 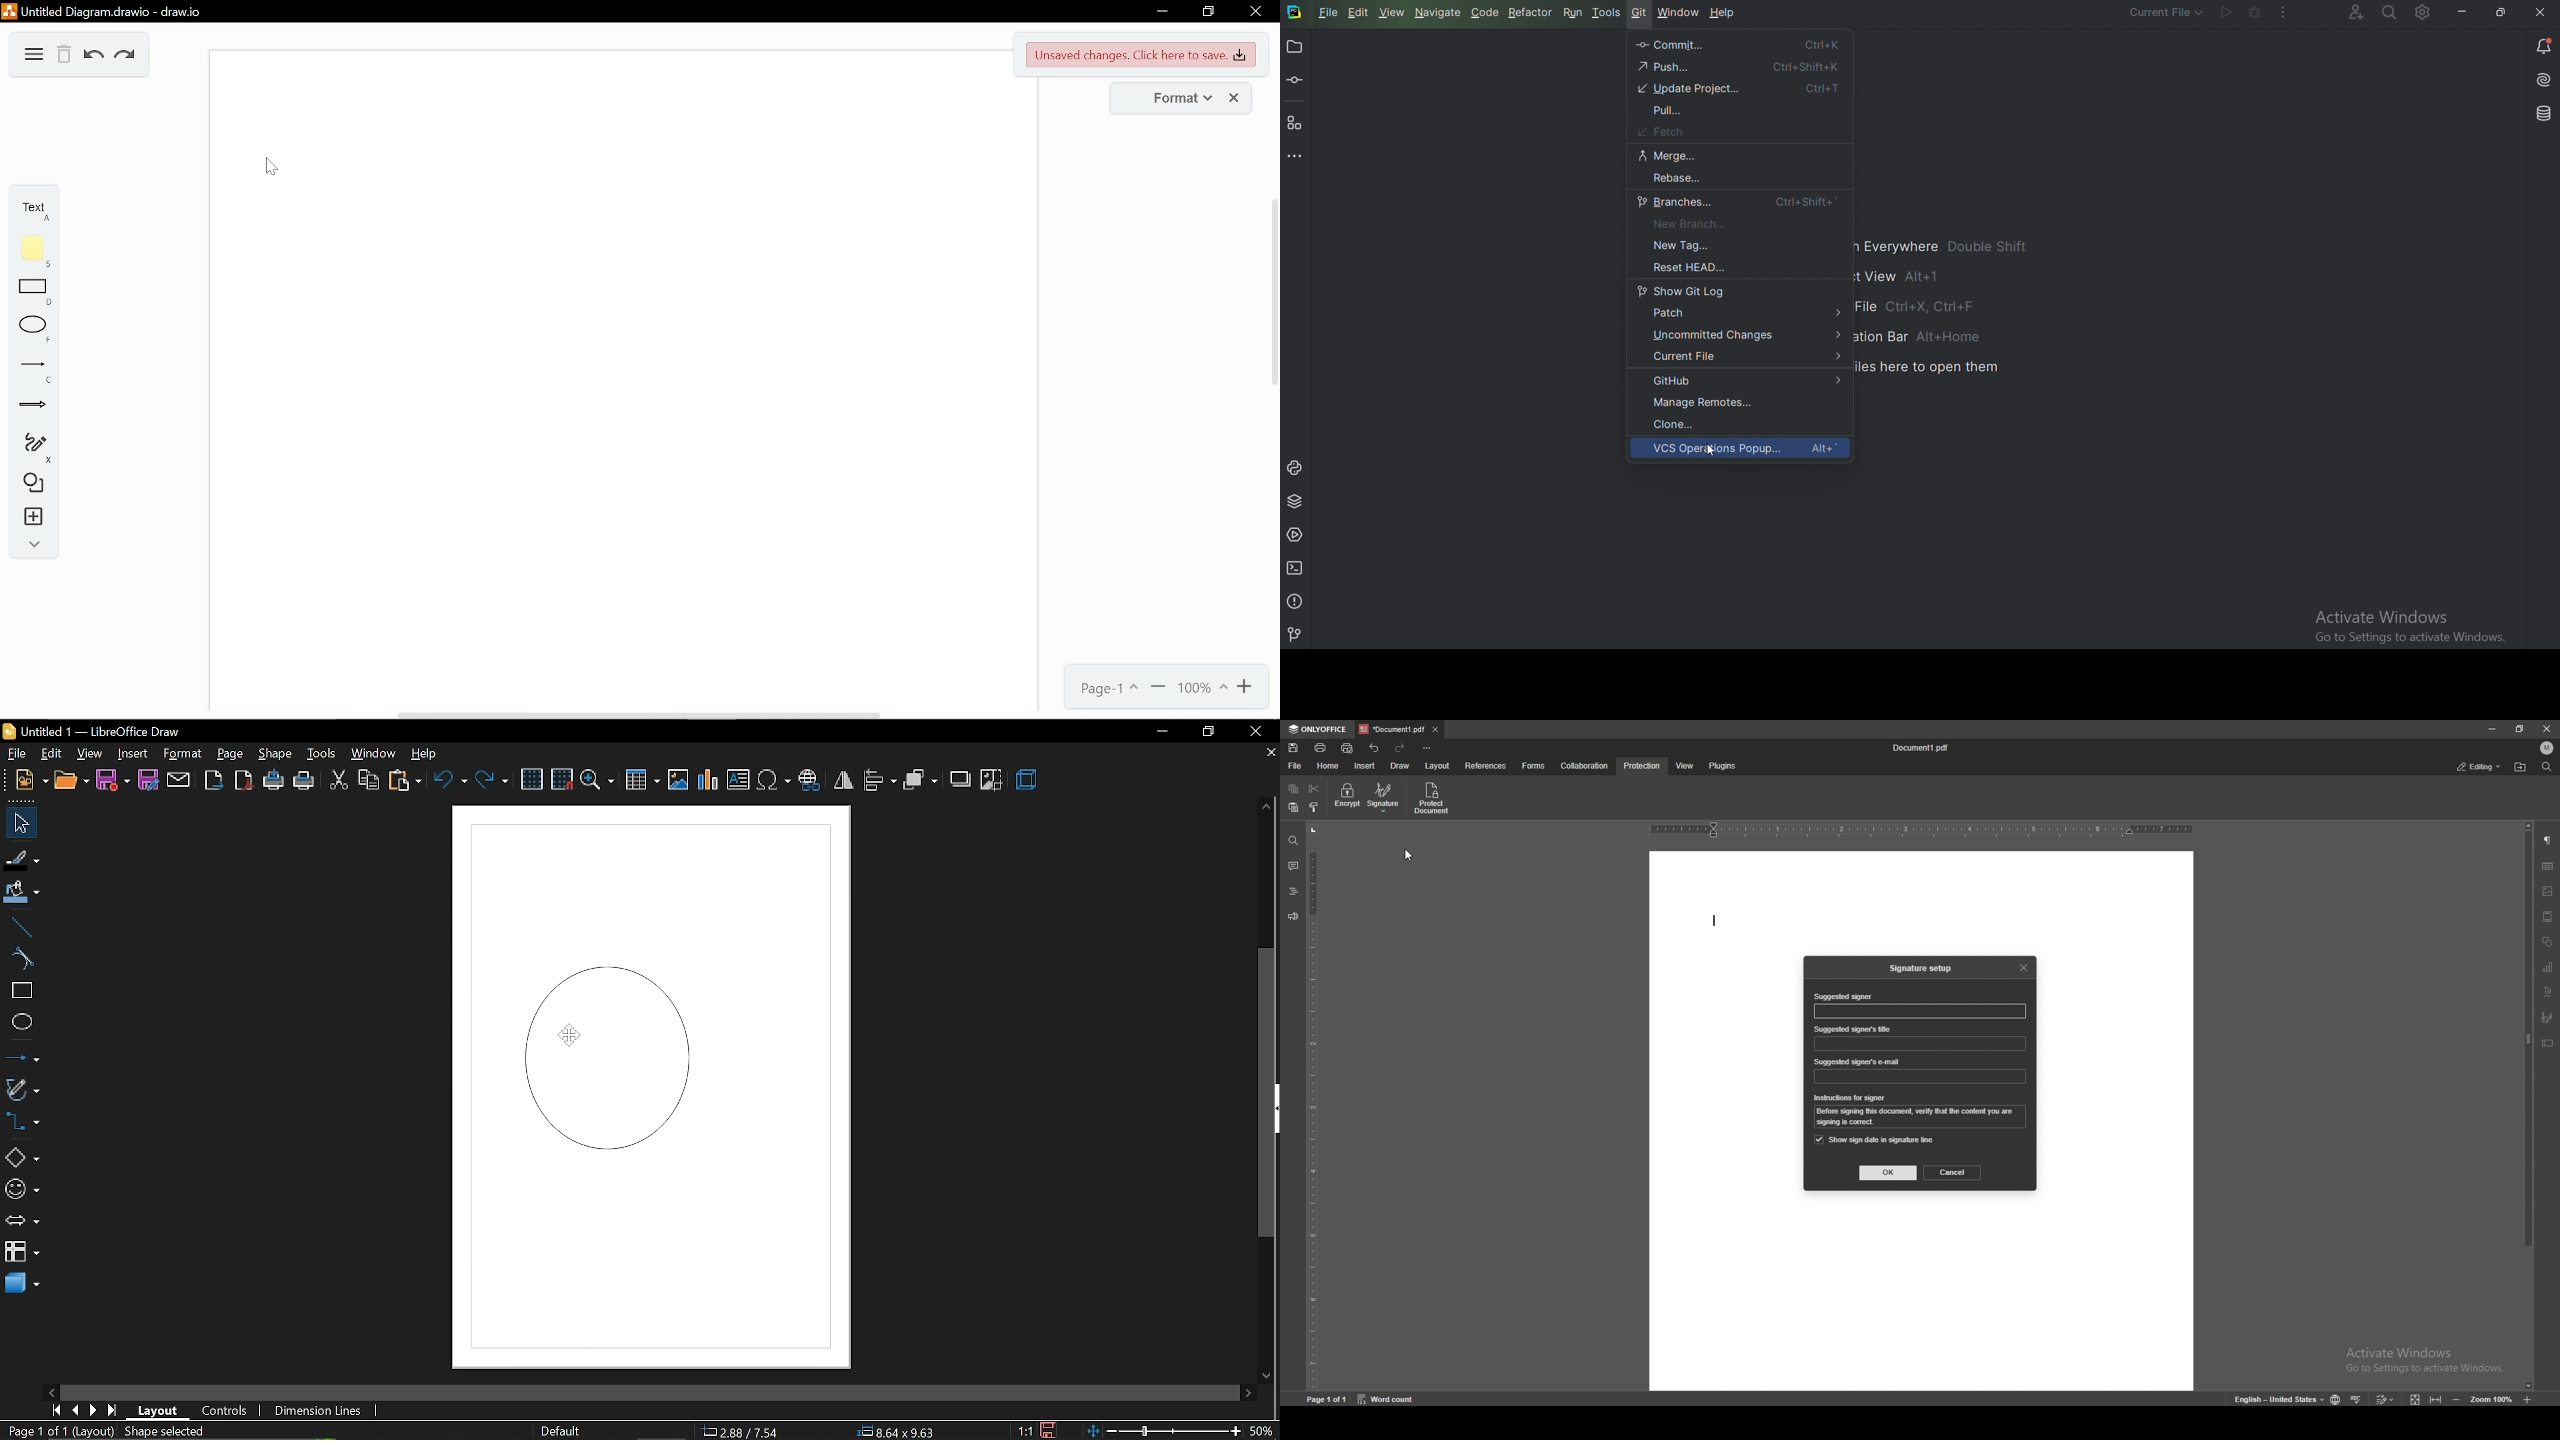 I want to click on insert, so click(x=27, y=515).